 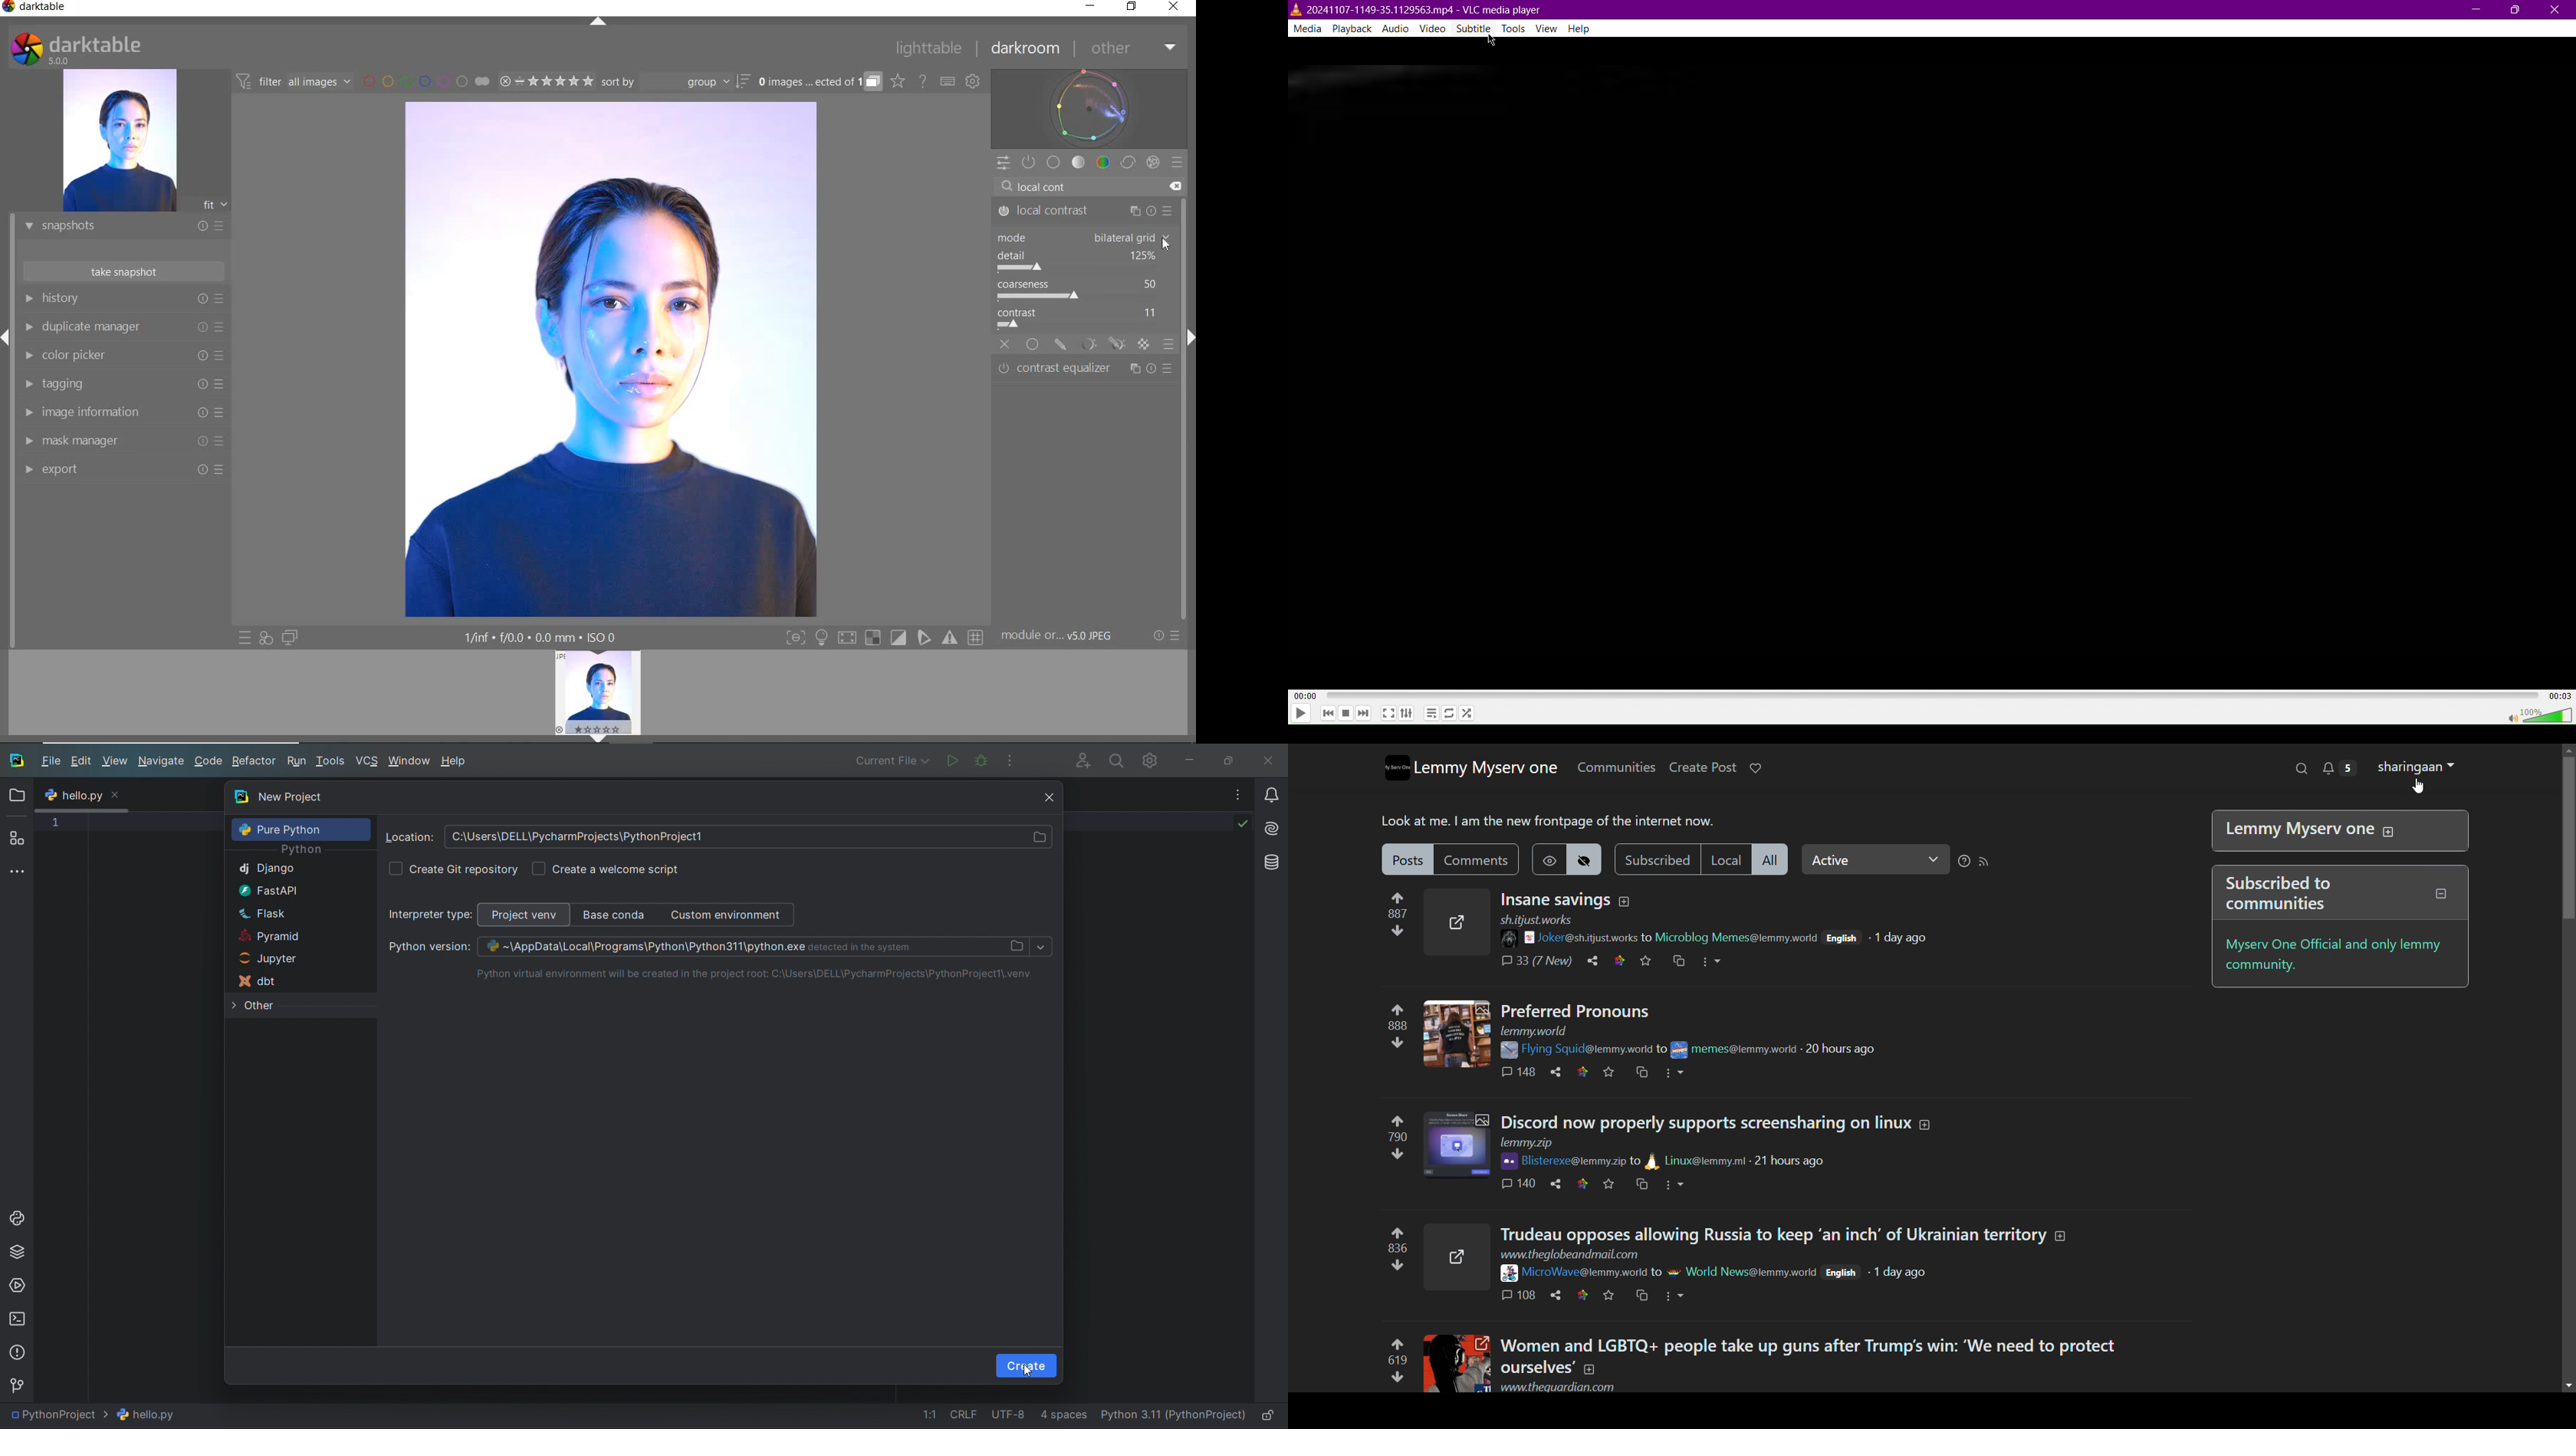 What do you see at coordinates (2568, 749) in the screenshot?
I see `scroll up` at bounding box center [2568, 749].